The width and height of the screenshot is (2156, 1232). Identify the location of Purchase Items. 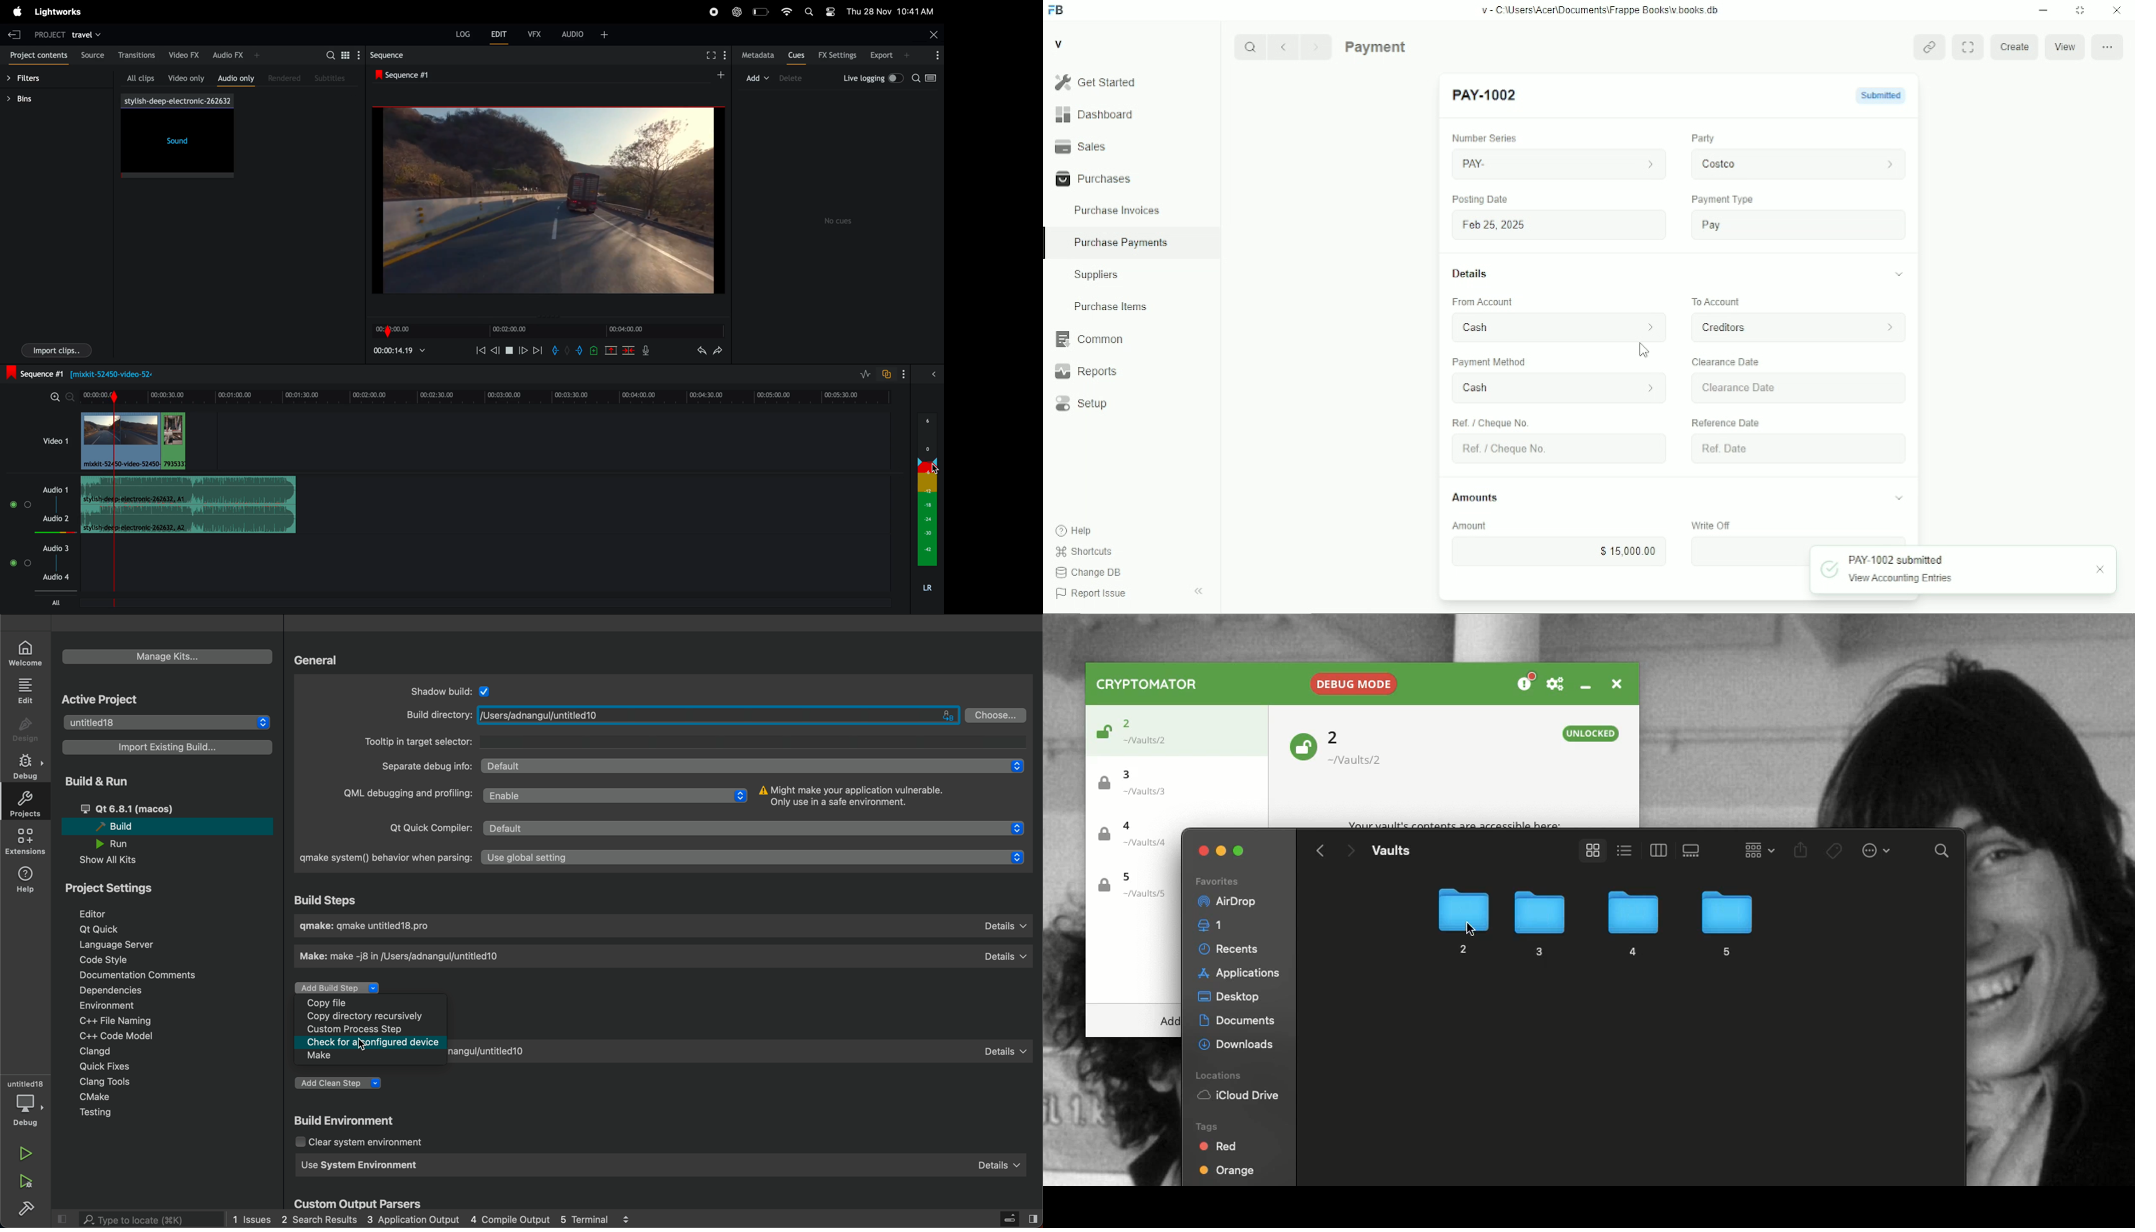
(1131, 306).